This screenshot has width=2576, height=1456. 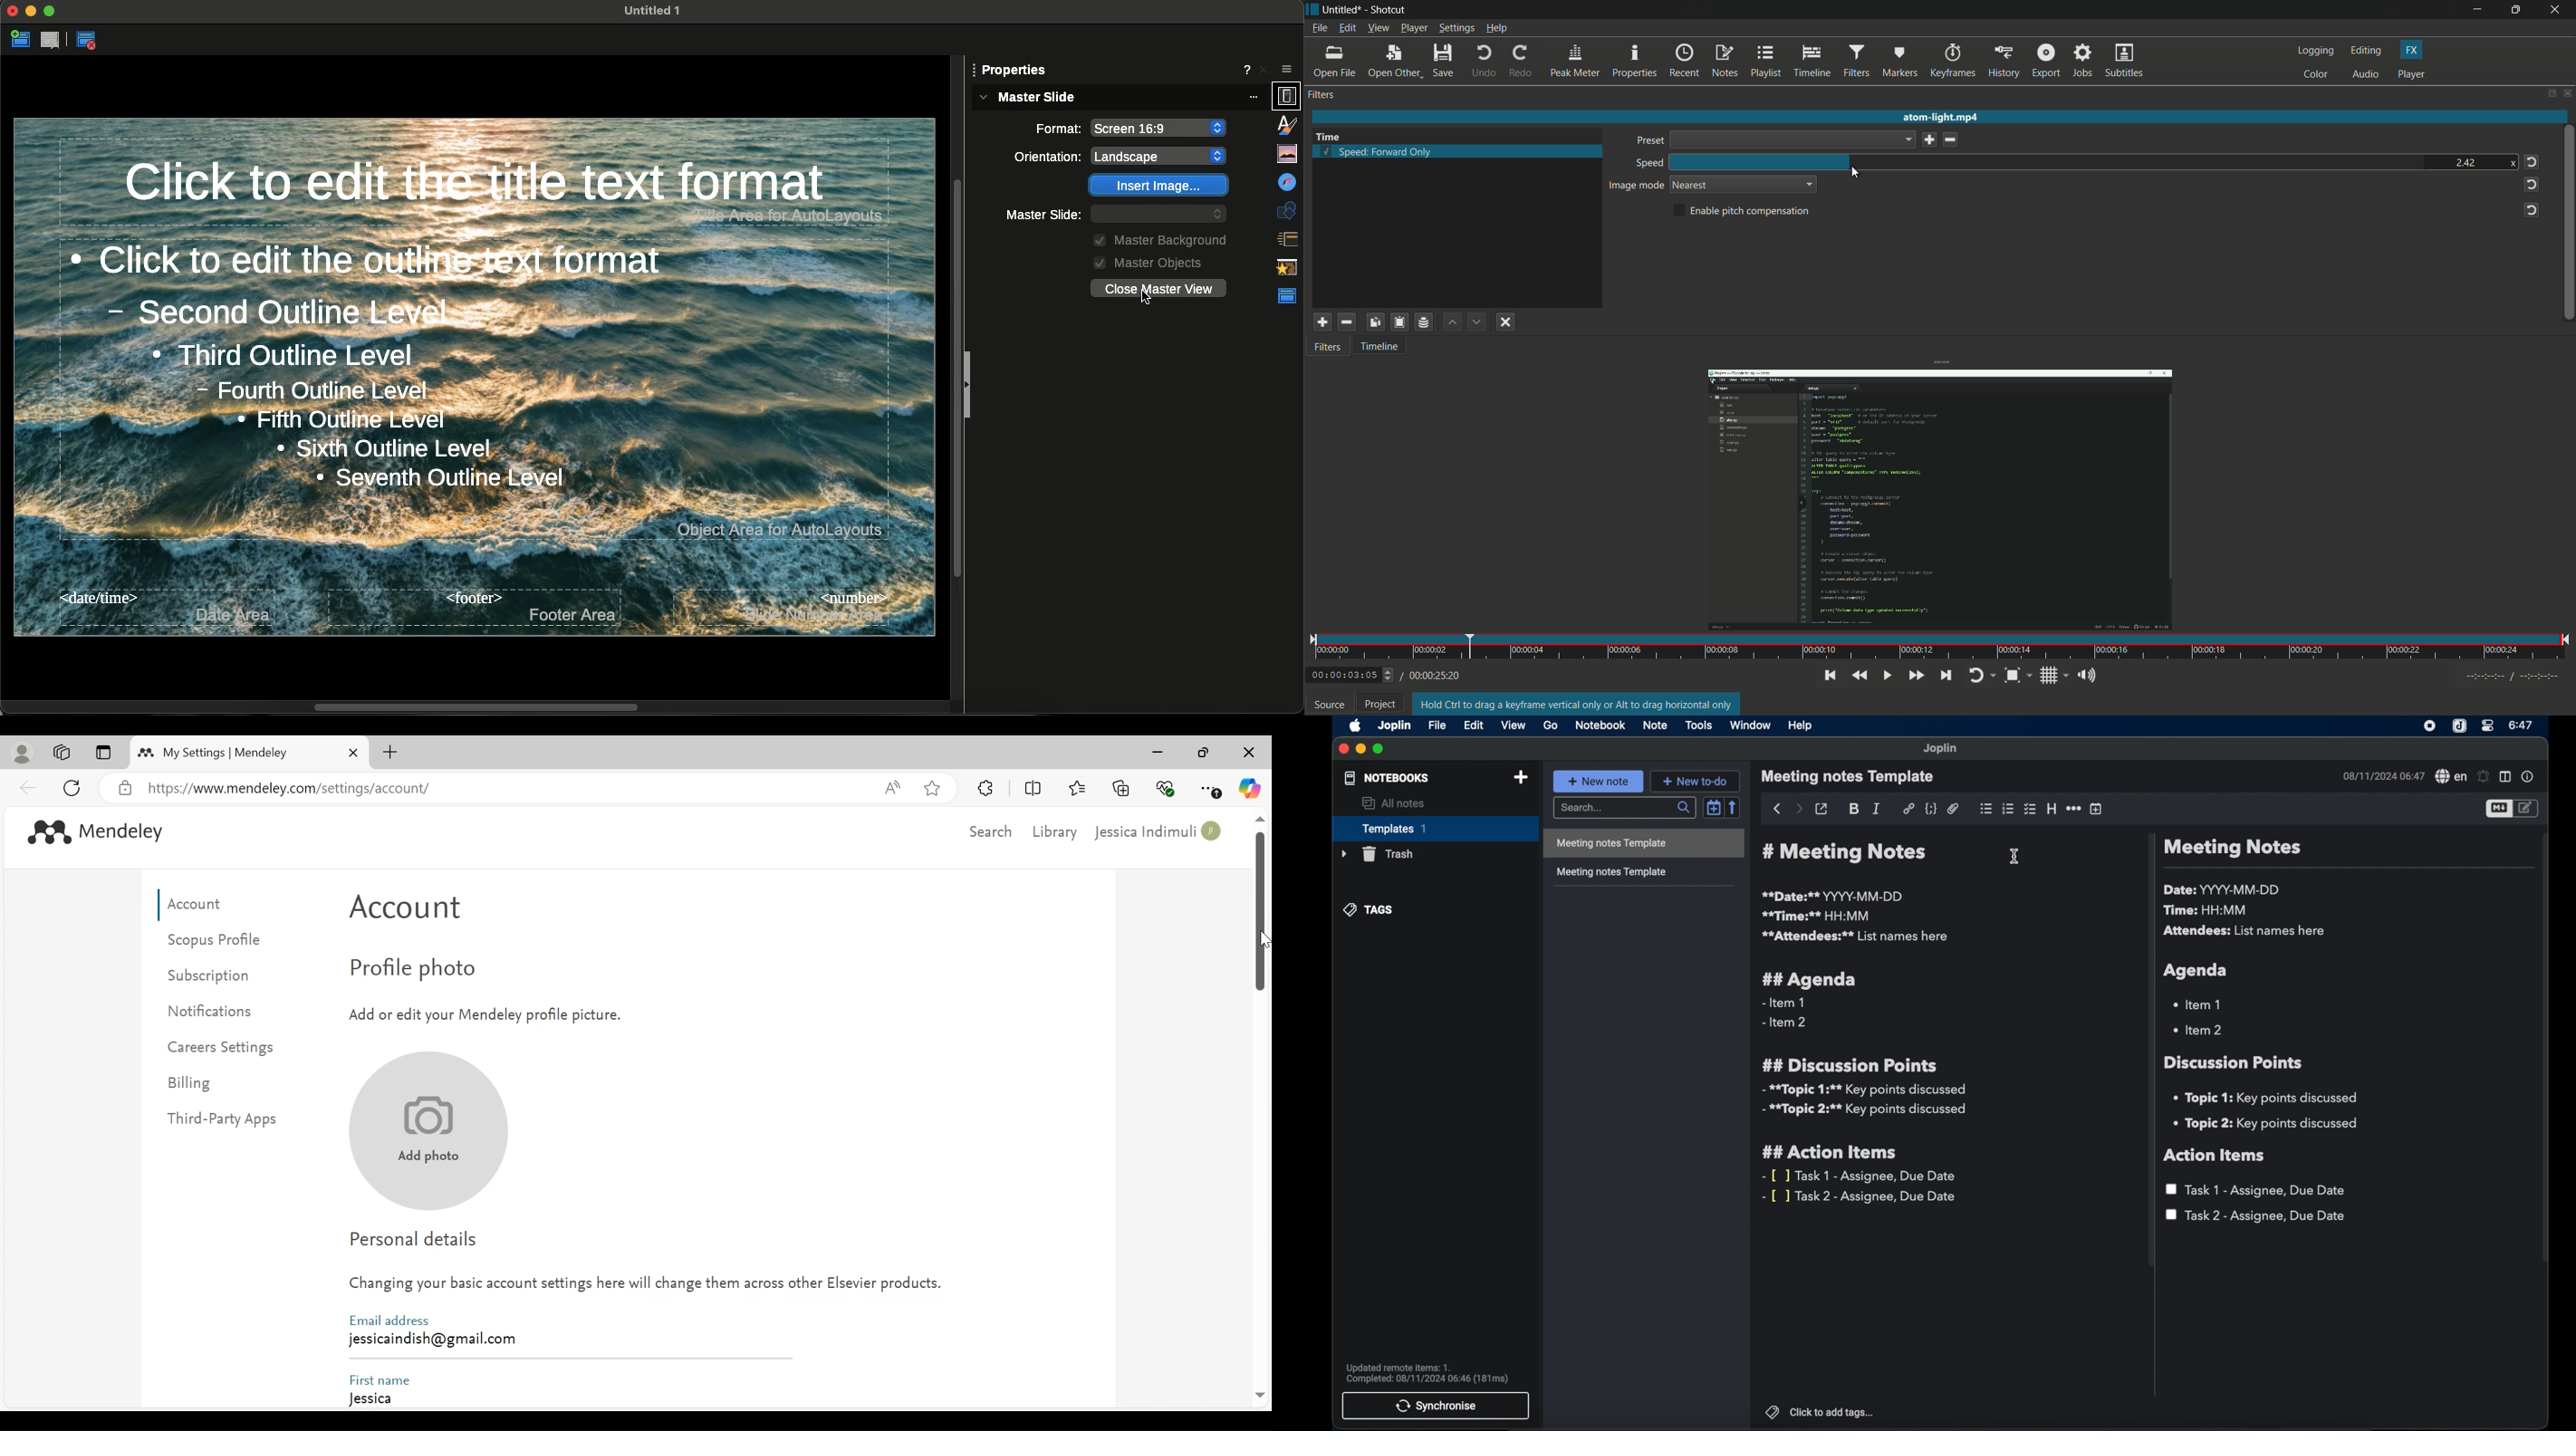 I want to click on Slide transition, so click(x=1288, y=206).